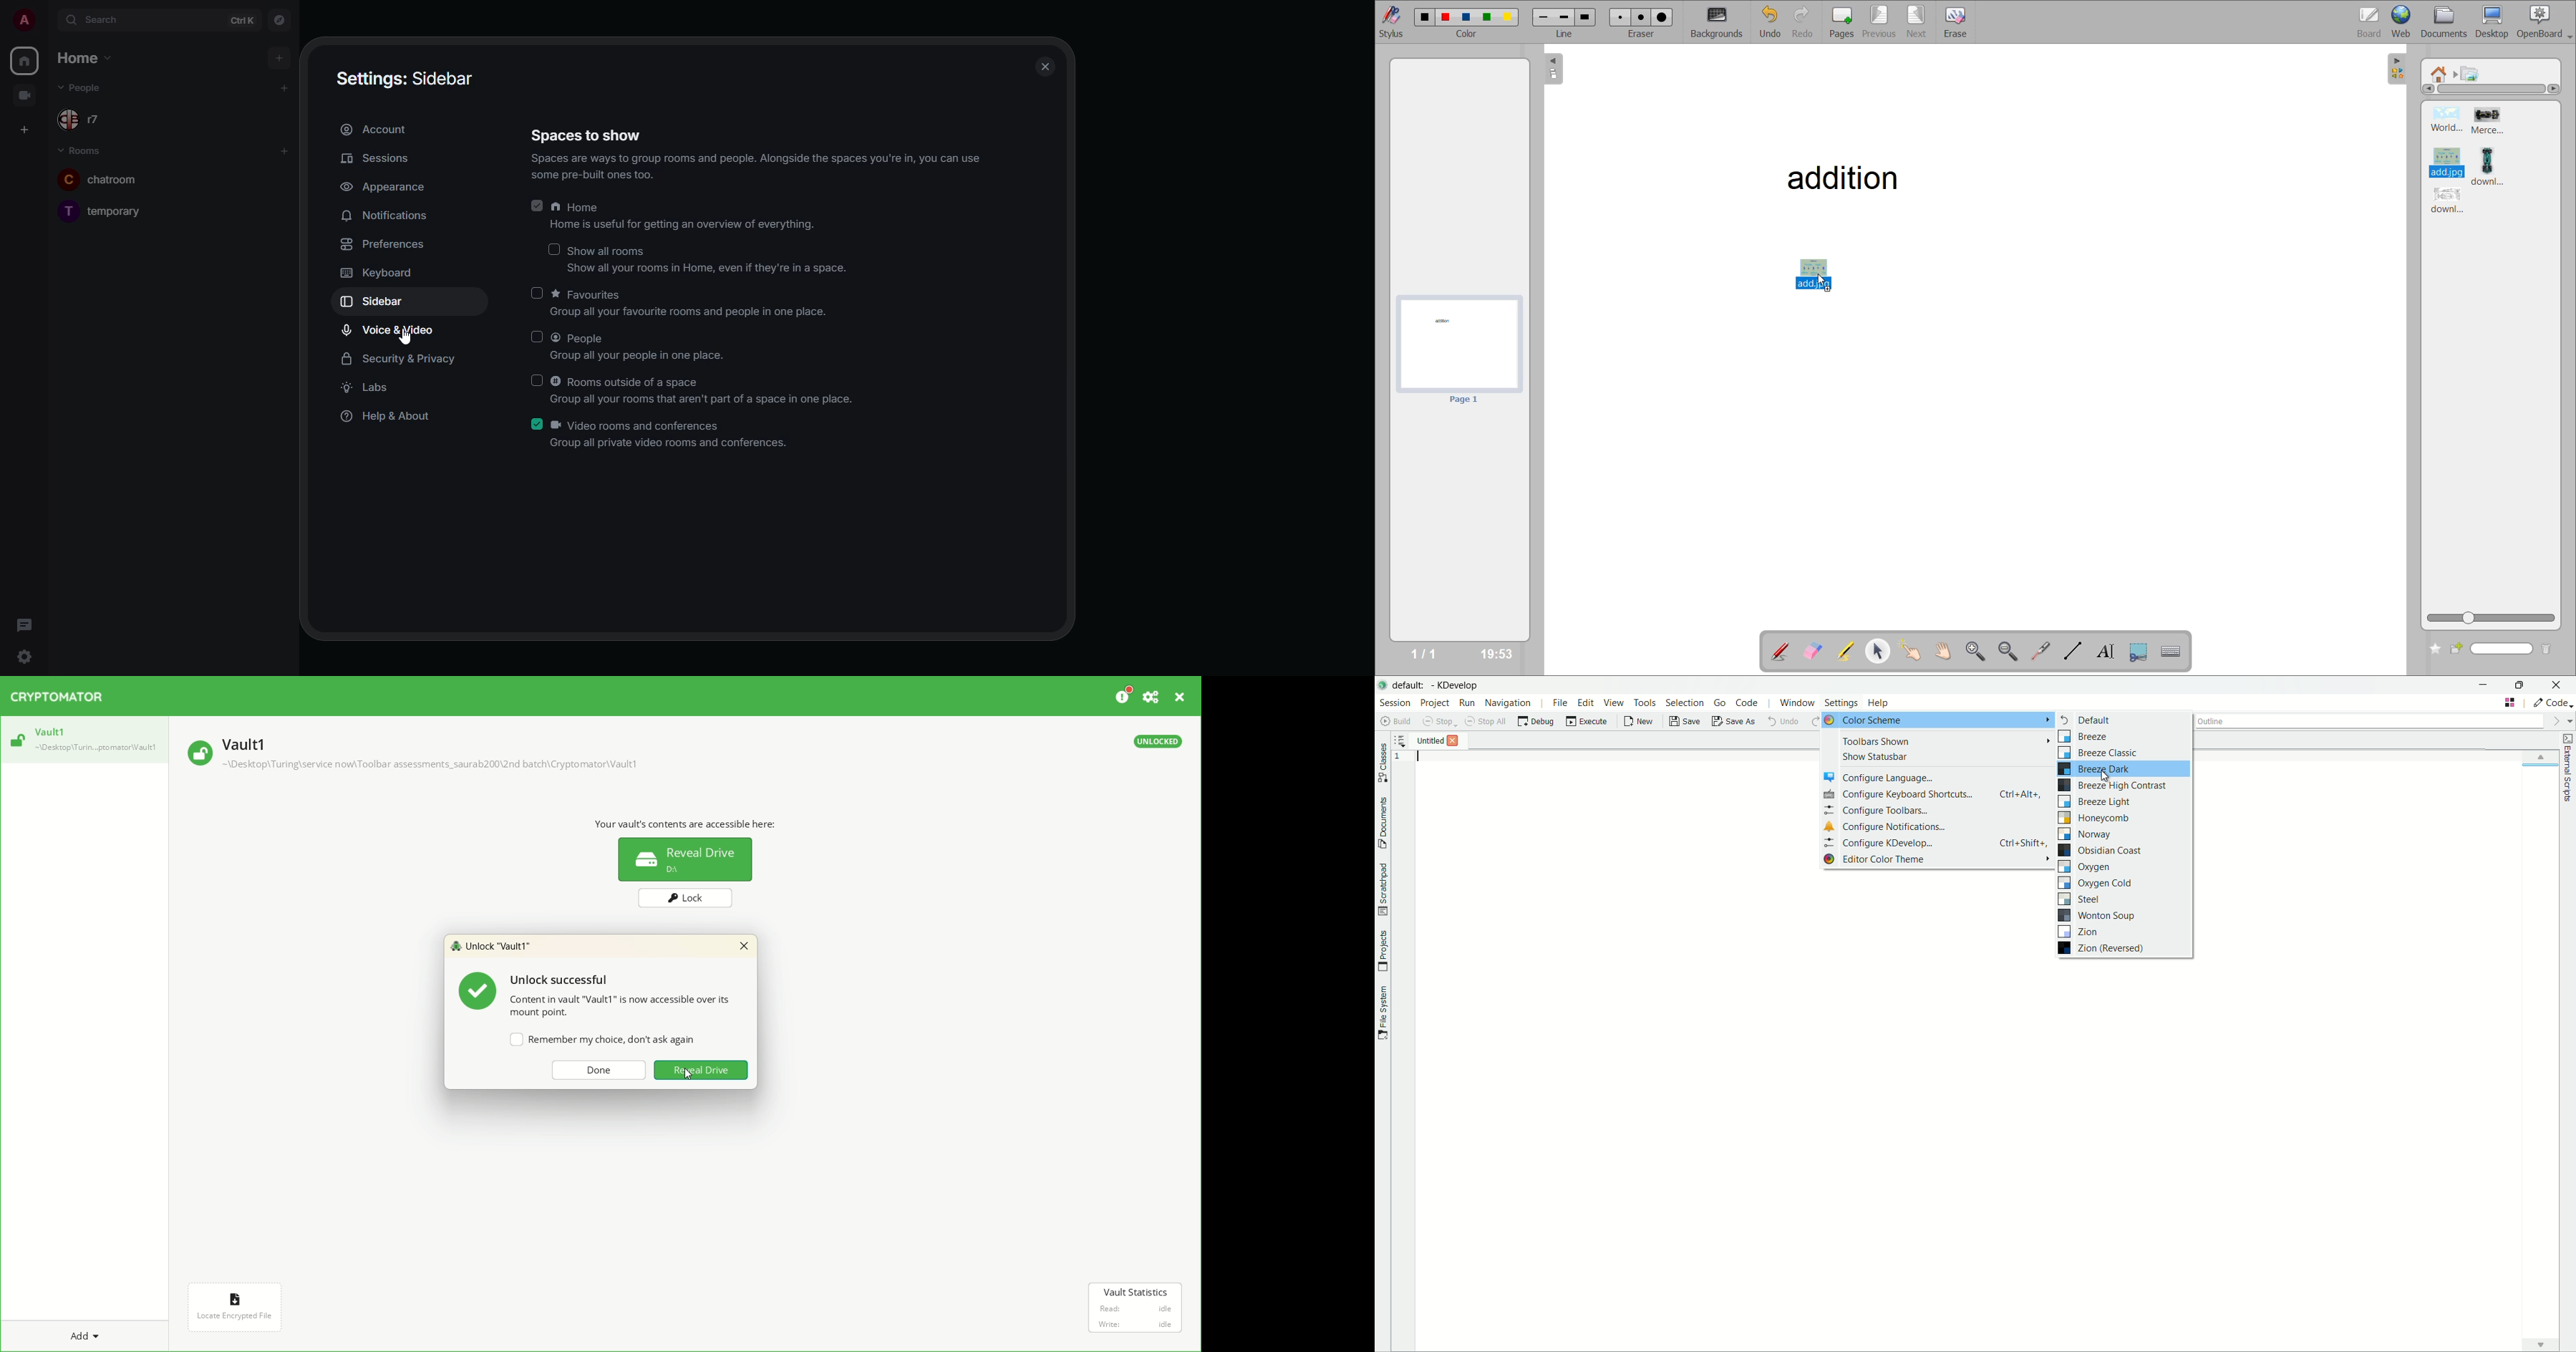  Describe the element at coordinates (1485, 722) in the screenshot. I see `stop  all` at that location.